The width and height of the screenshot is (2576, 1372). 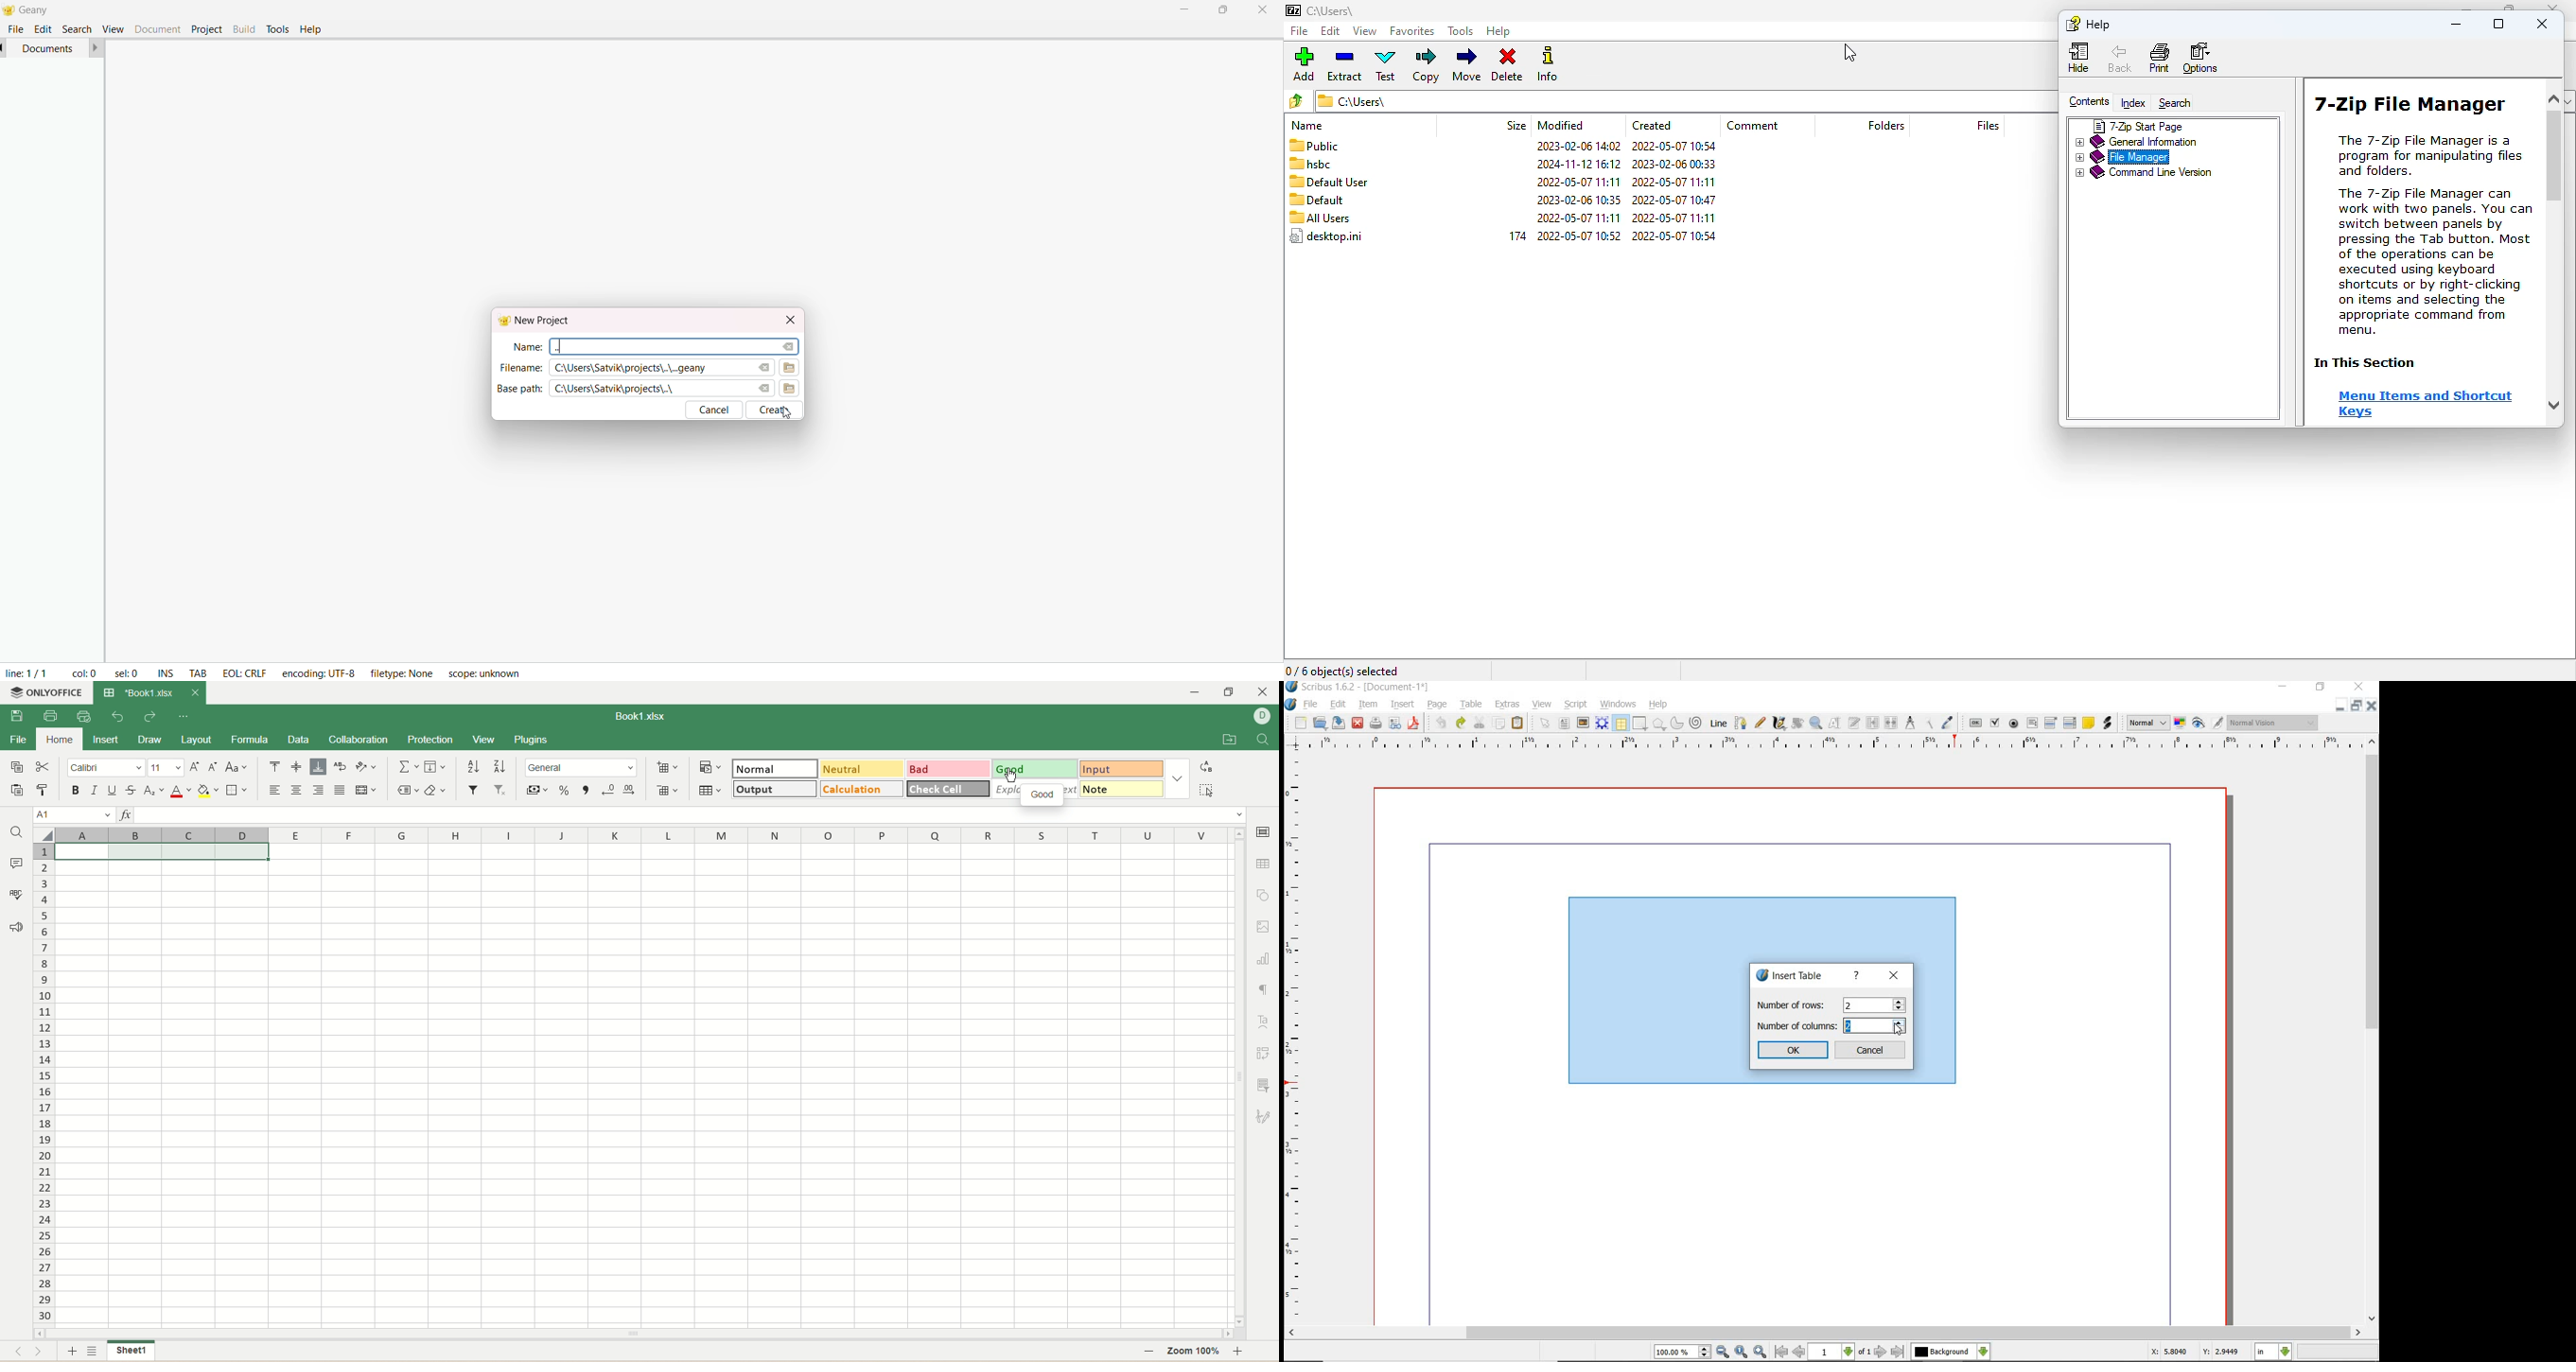 I want to click on cut, so click(x=1481, y=722).